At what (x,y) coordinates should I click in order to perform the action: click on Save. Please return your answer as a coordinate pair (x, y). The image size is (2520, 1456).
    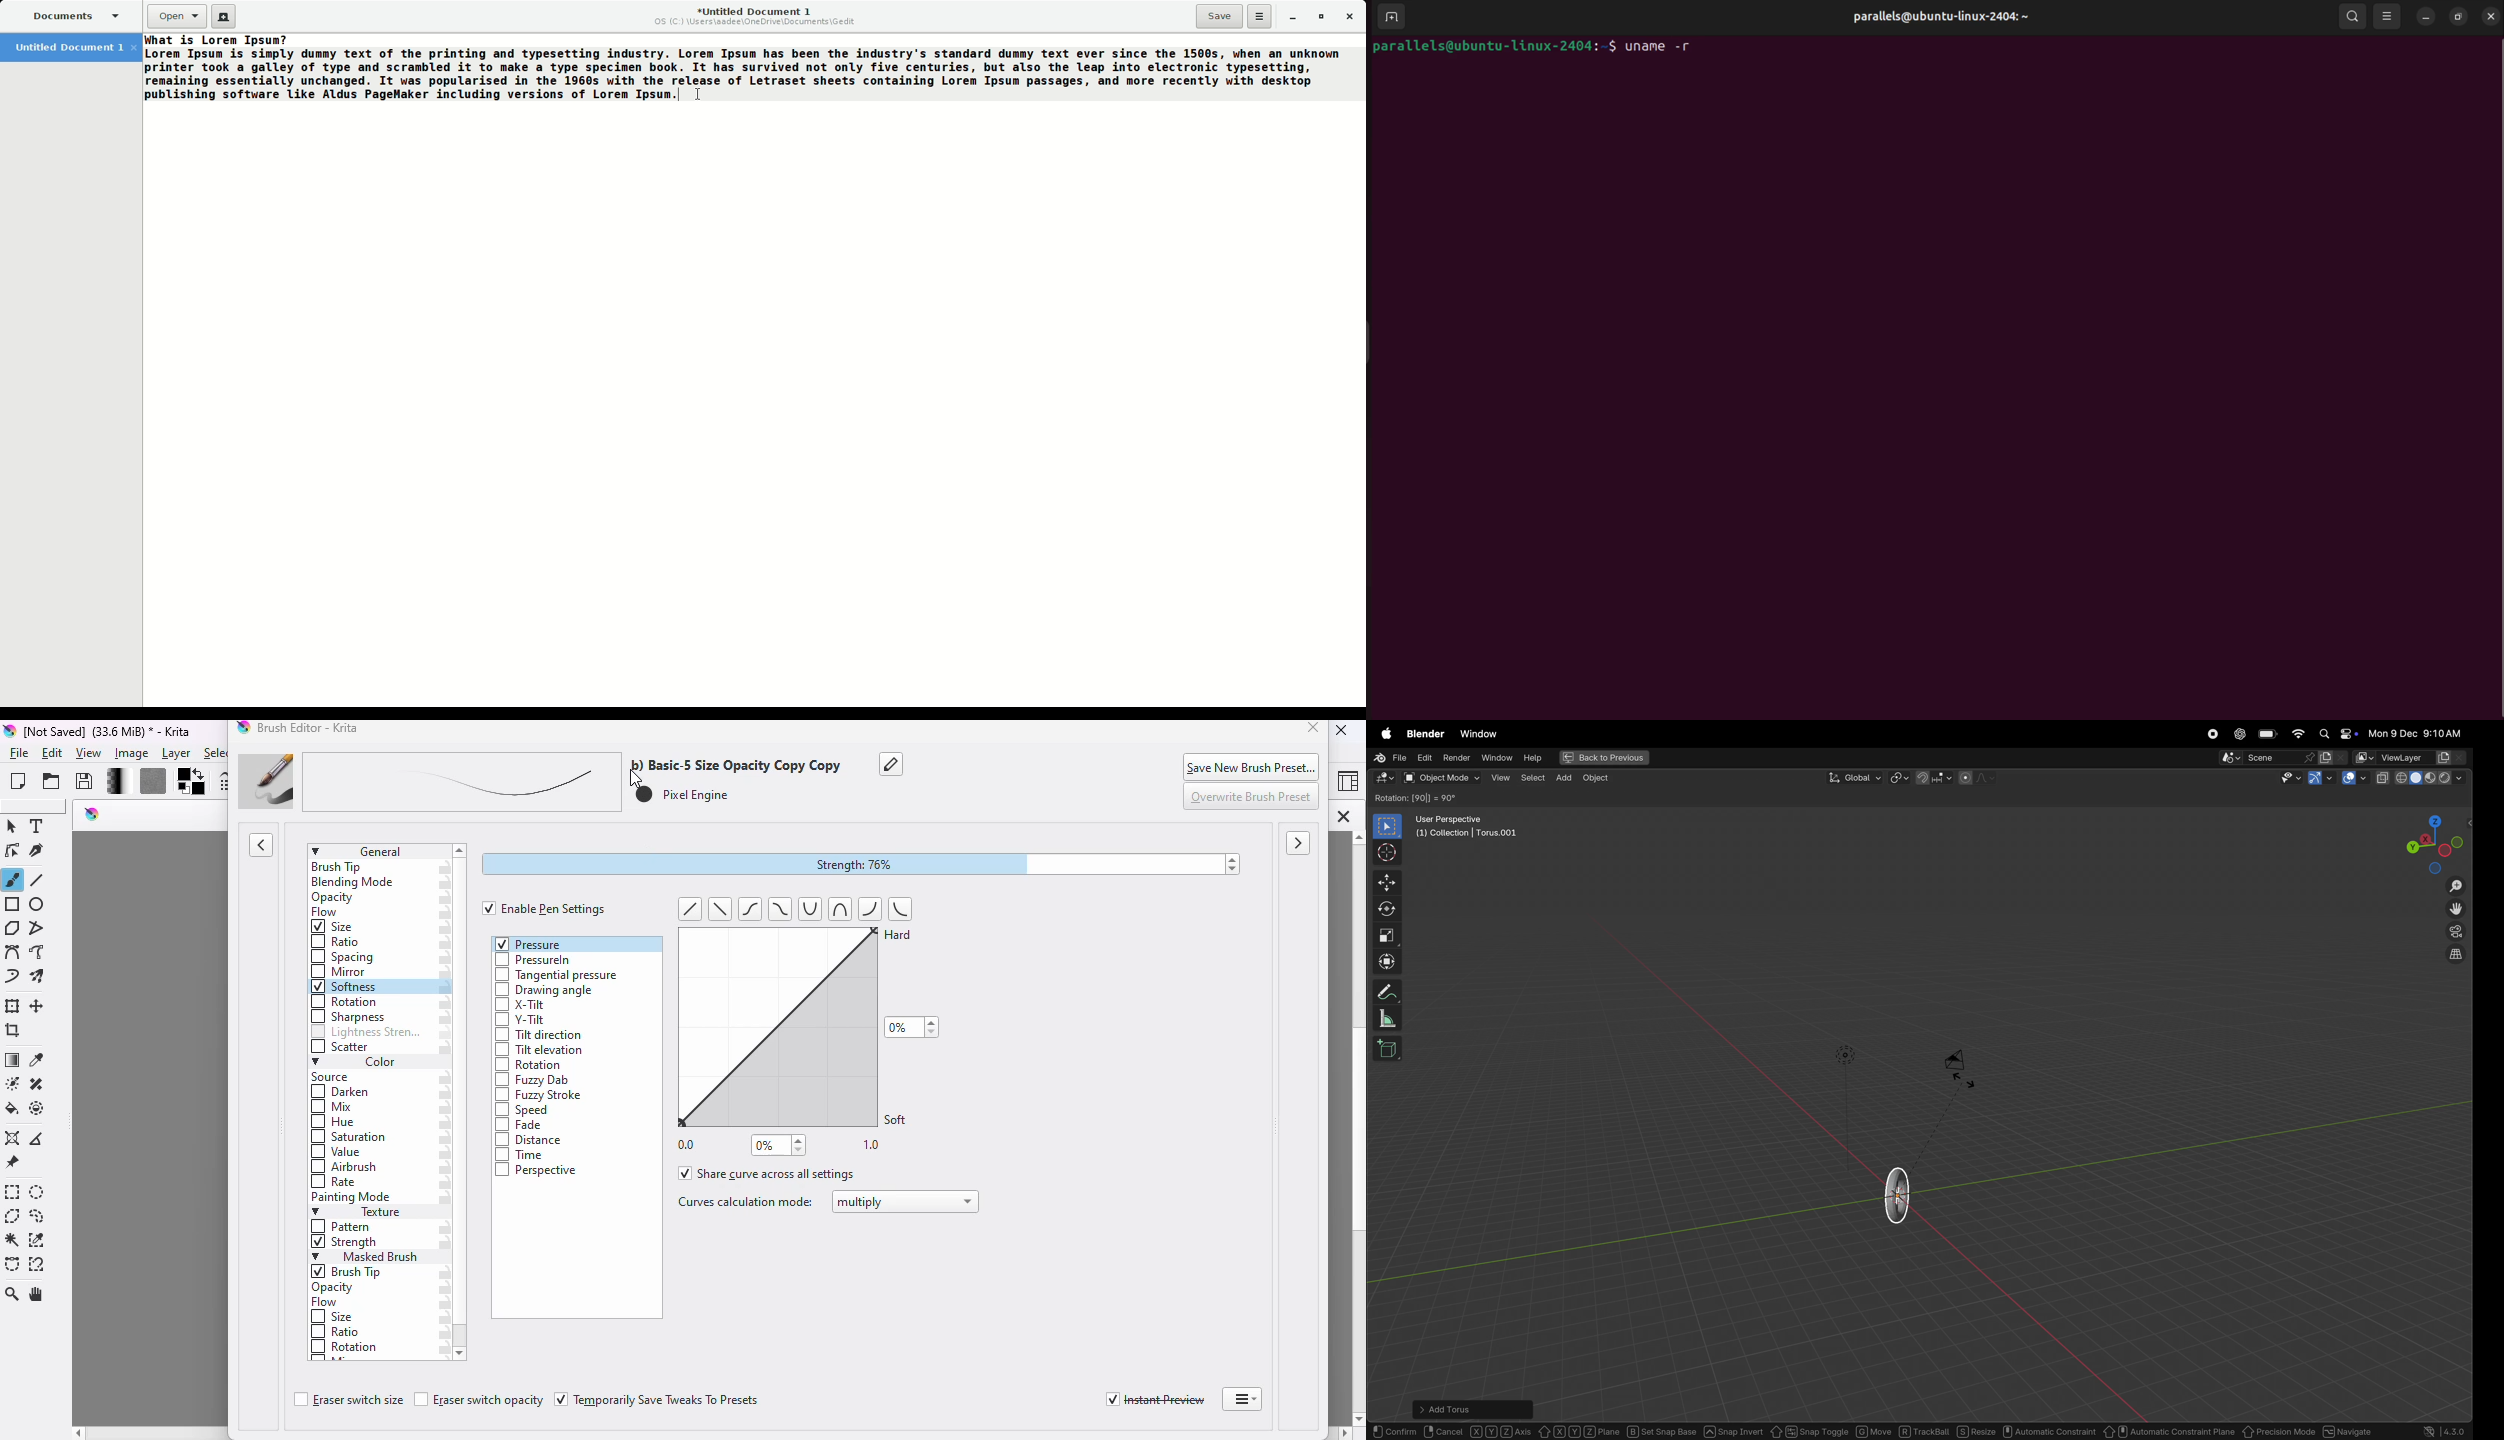
    Looking at the image, I should click on (1219, 16).